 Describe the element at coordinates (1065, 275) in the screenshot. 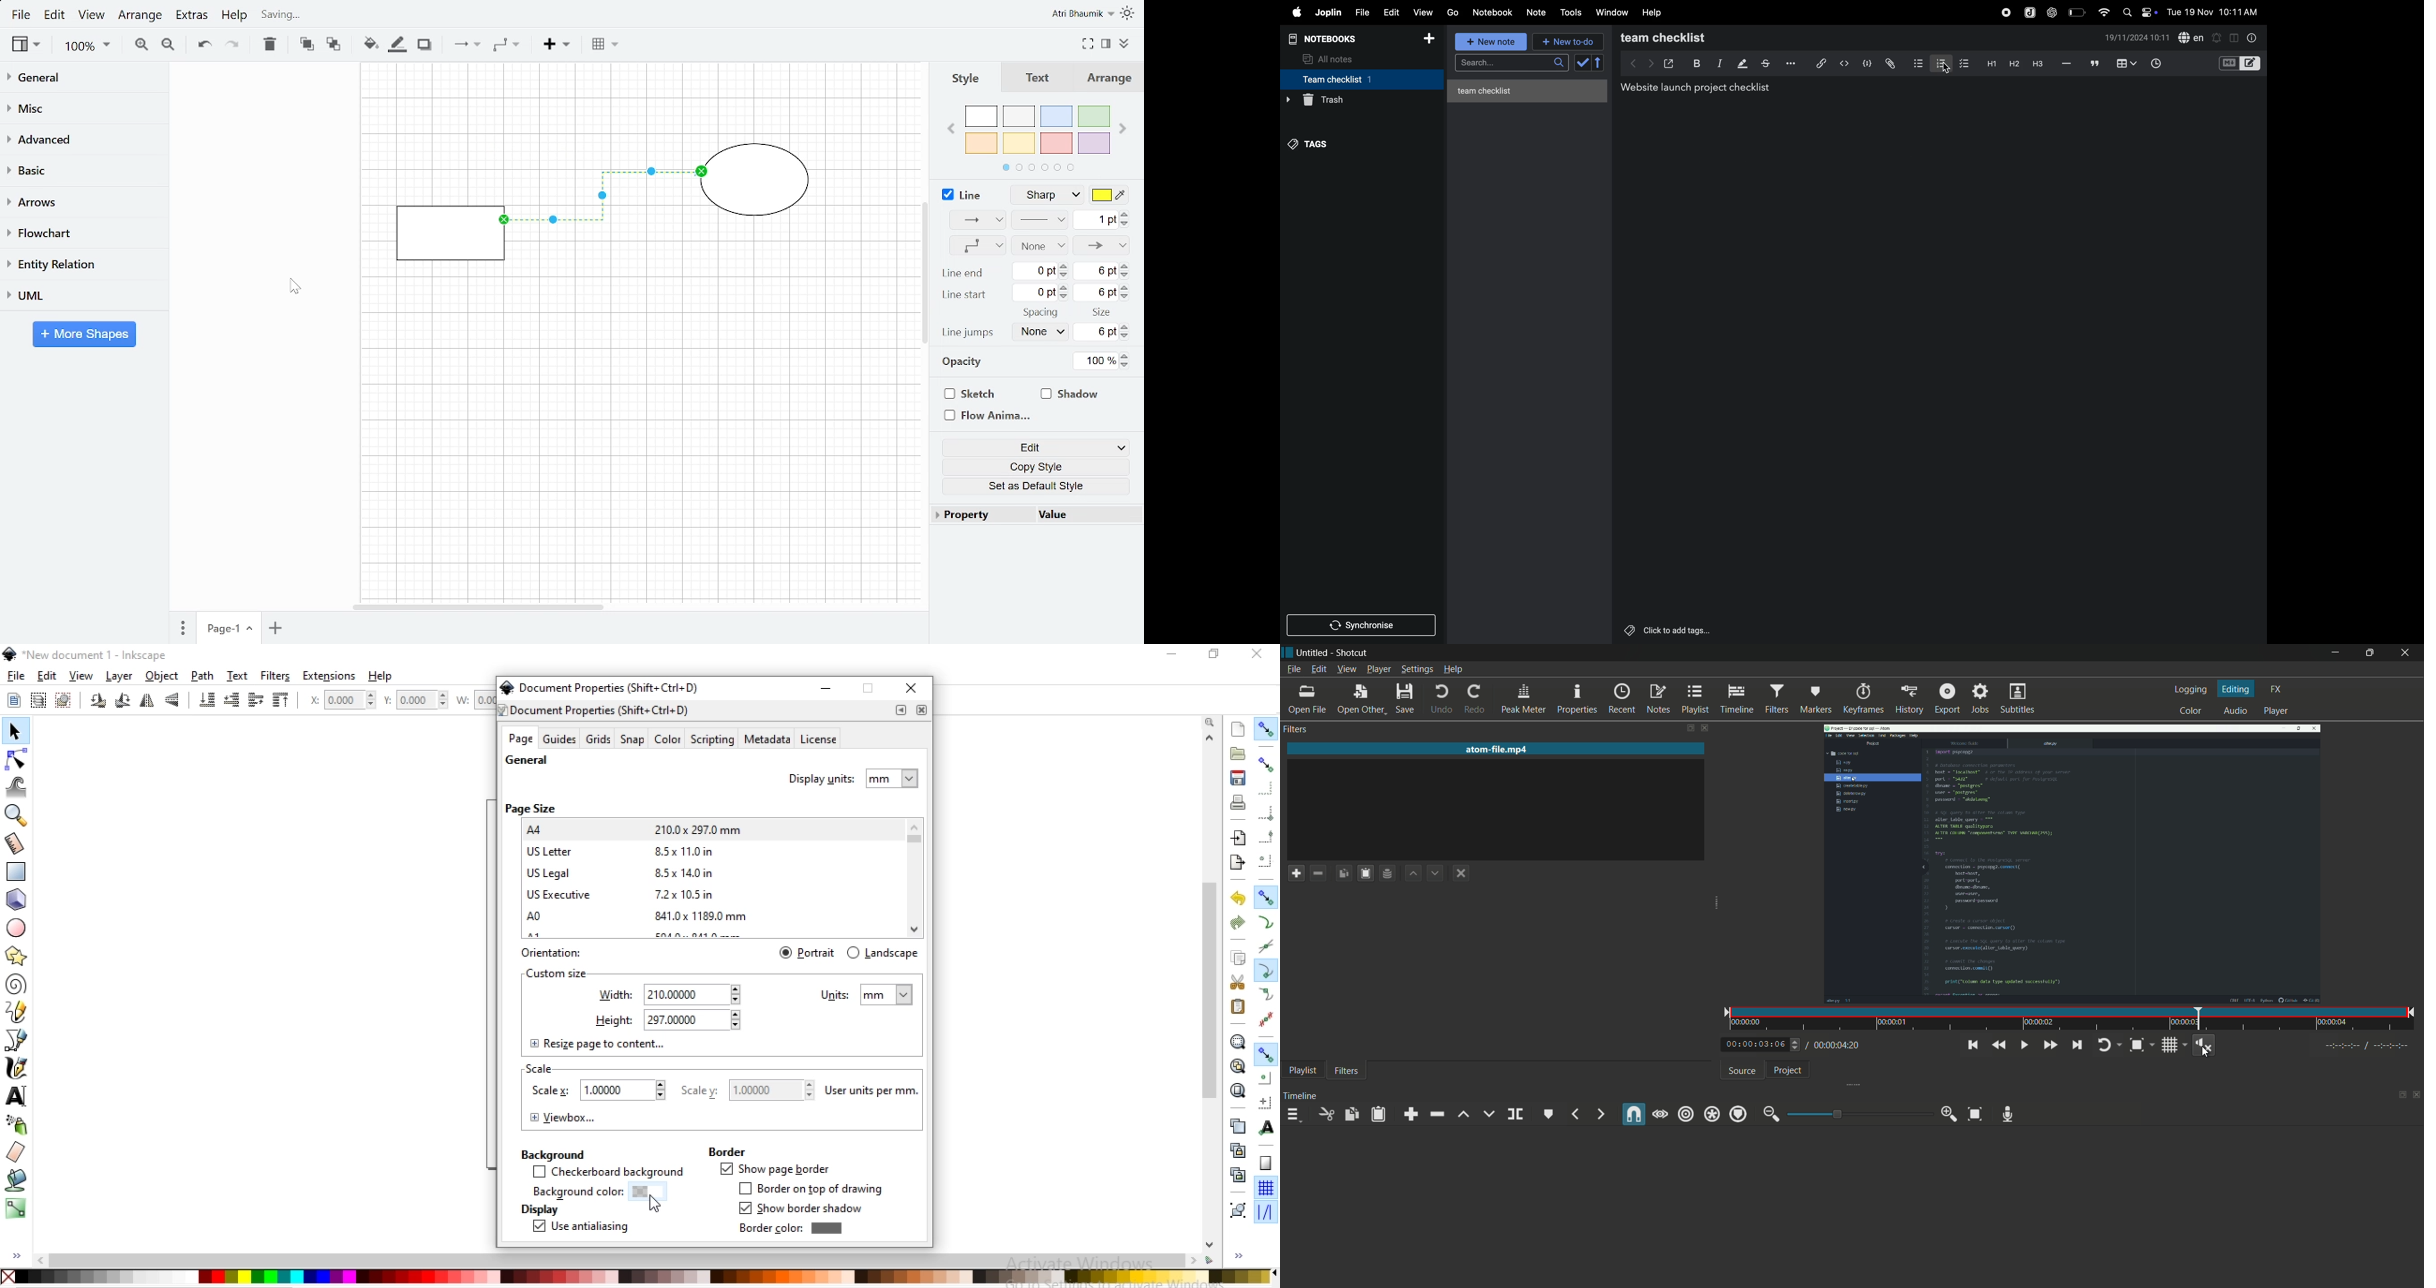

I see `Decrease Line end spacing` at that location.